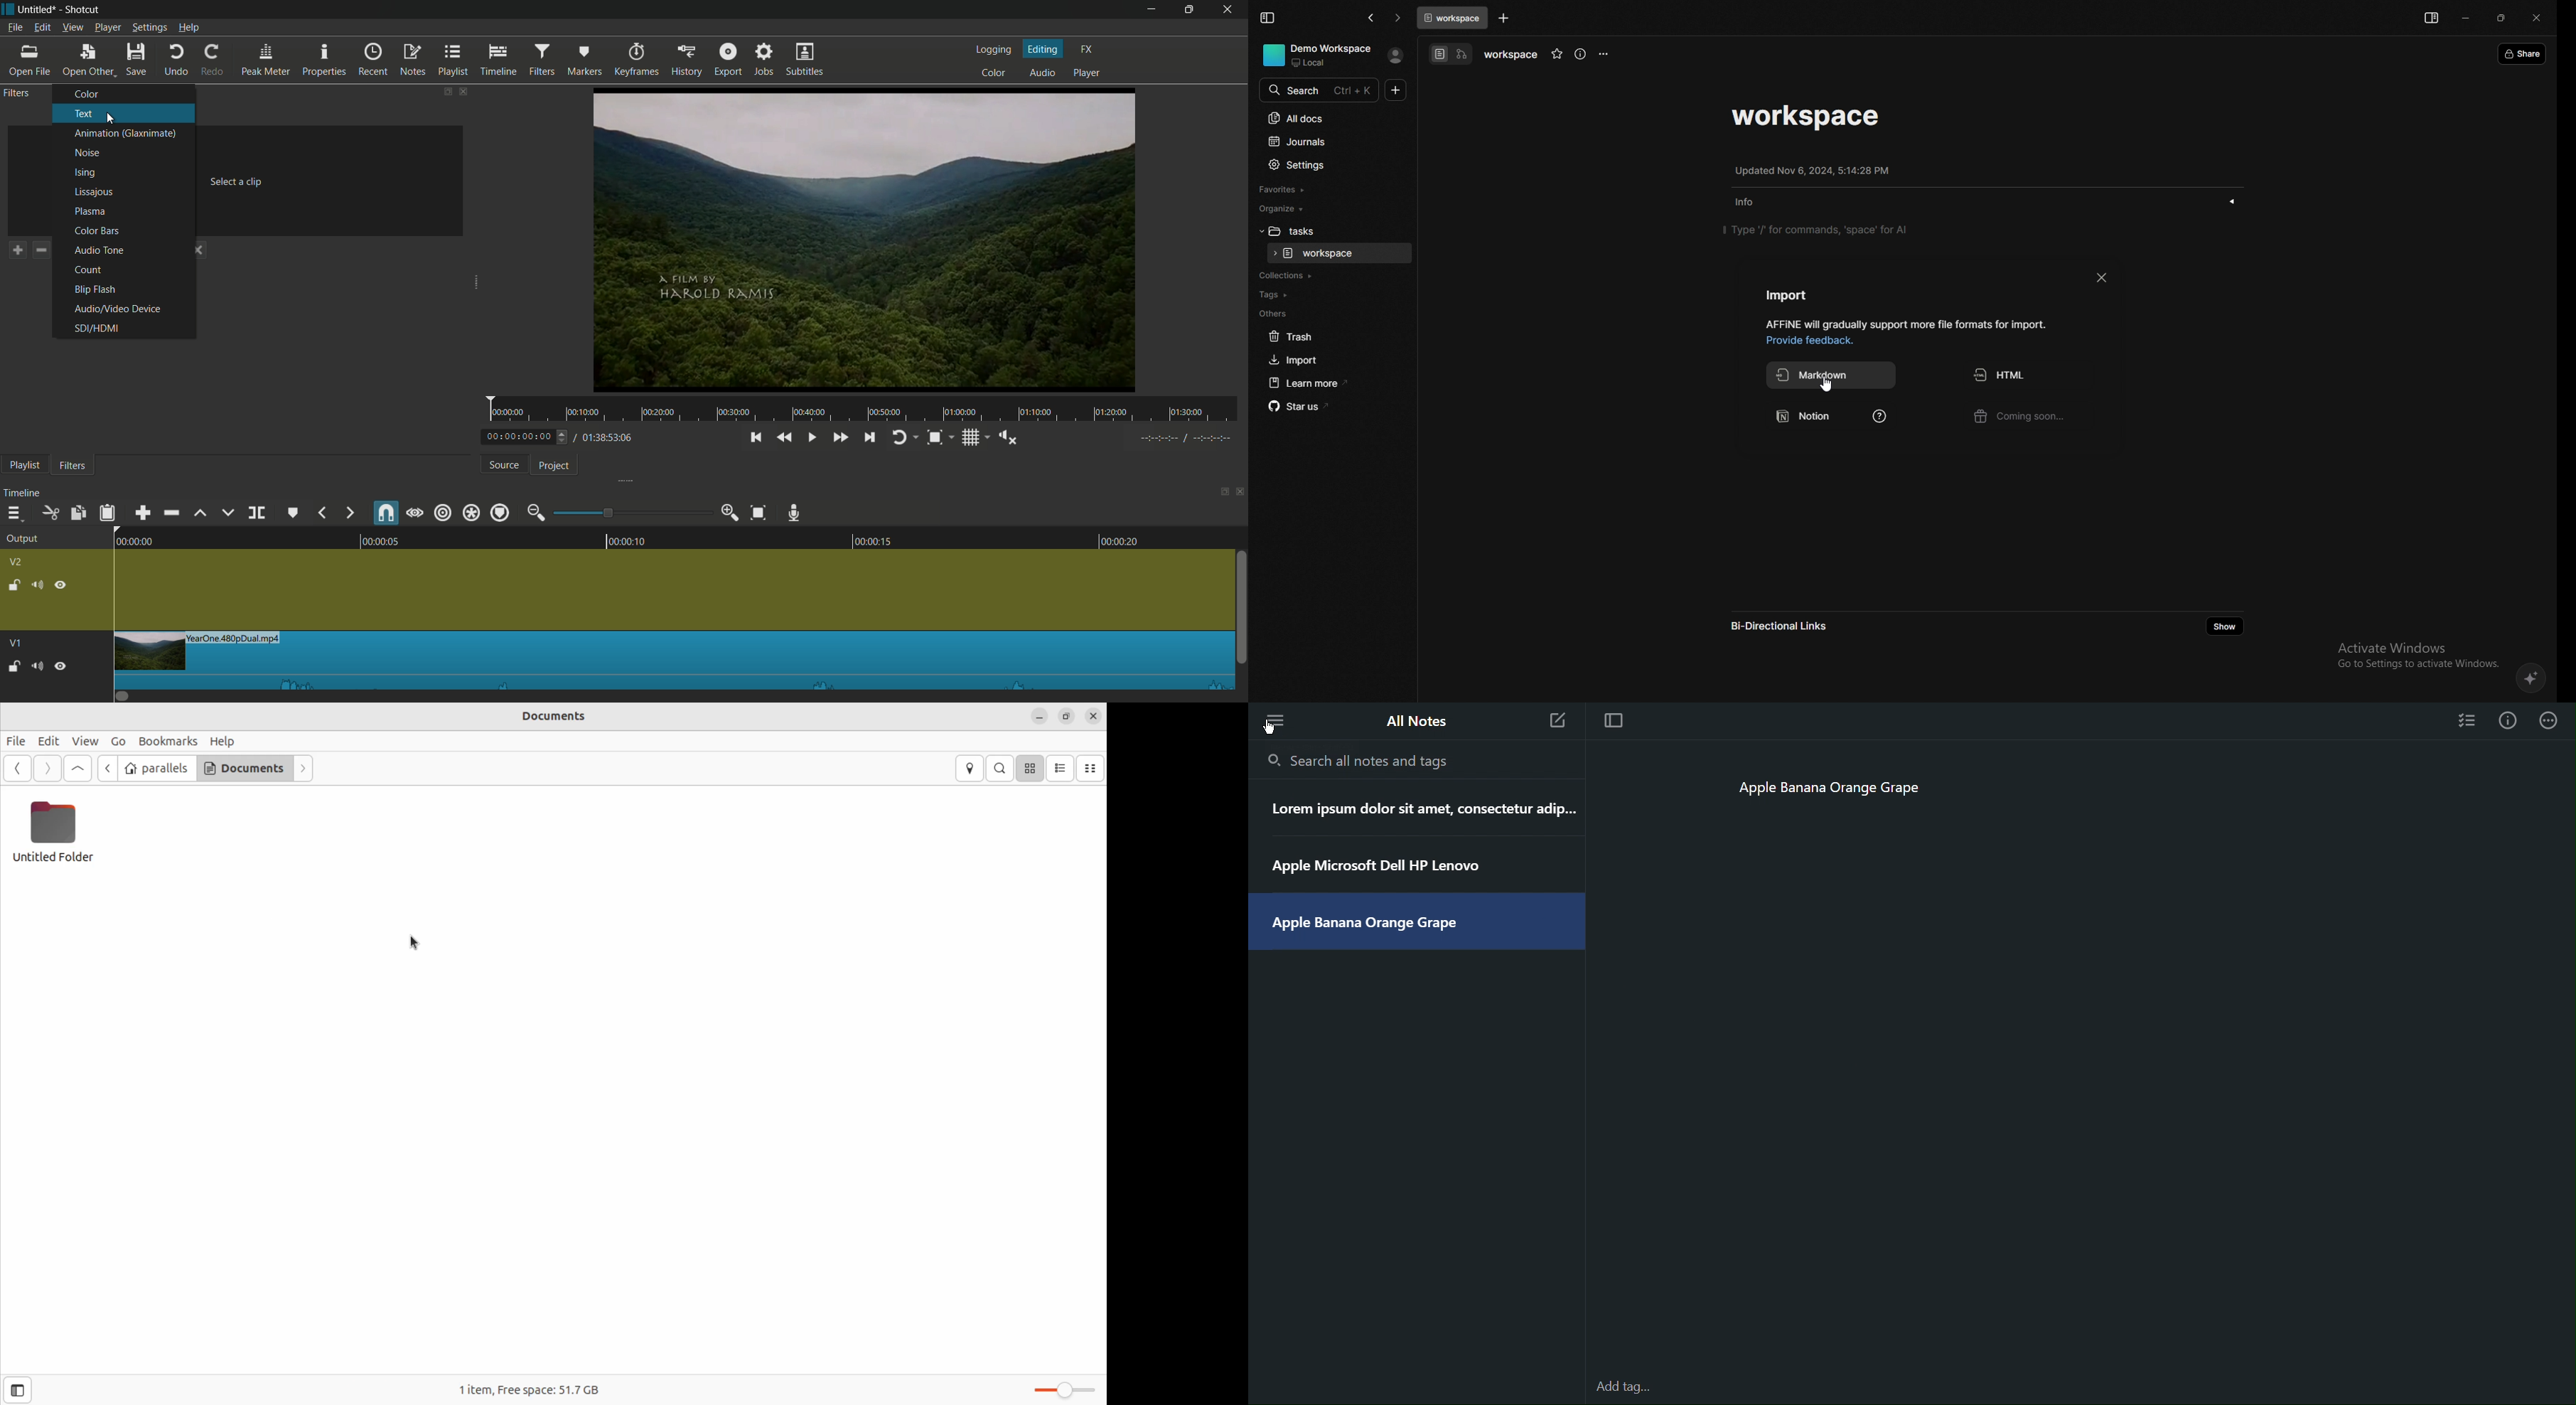  I want to click on close app, so click(1230, 10).